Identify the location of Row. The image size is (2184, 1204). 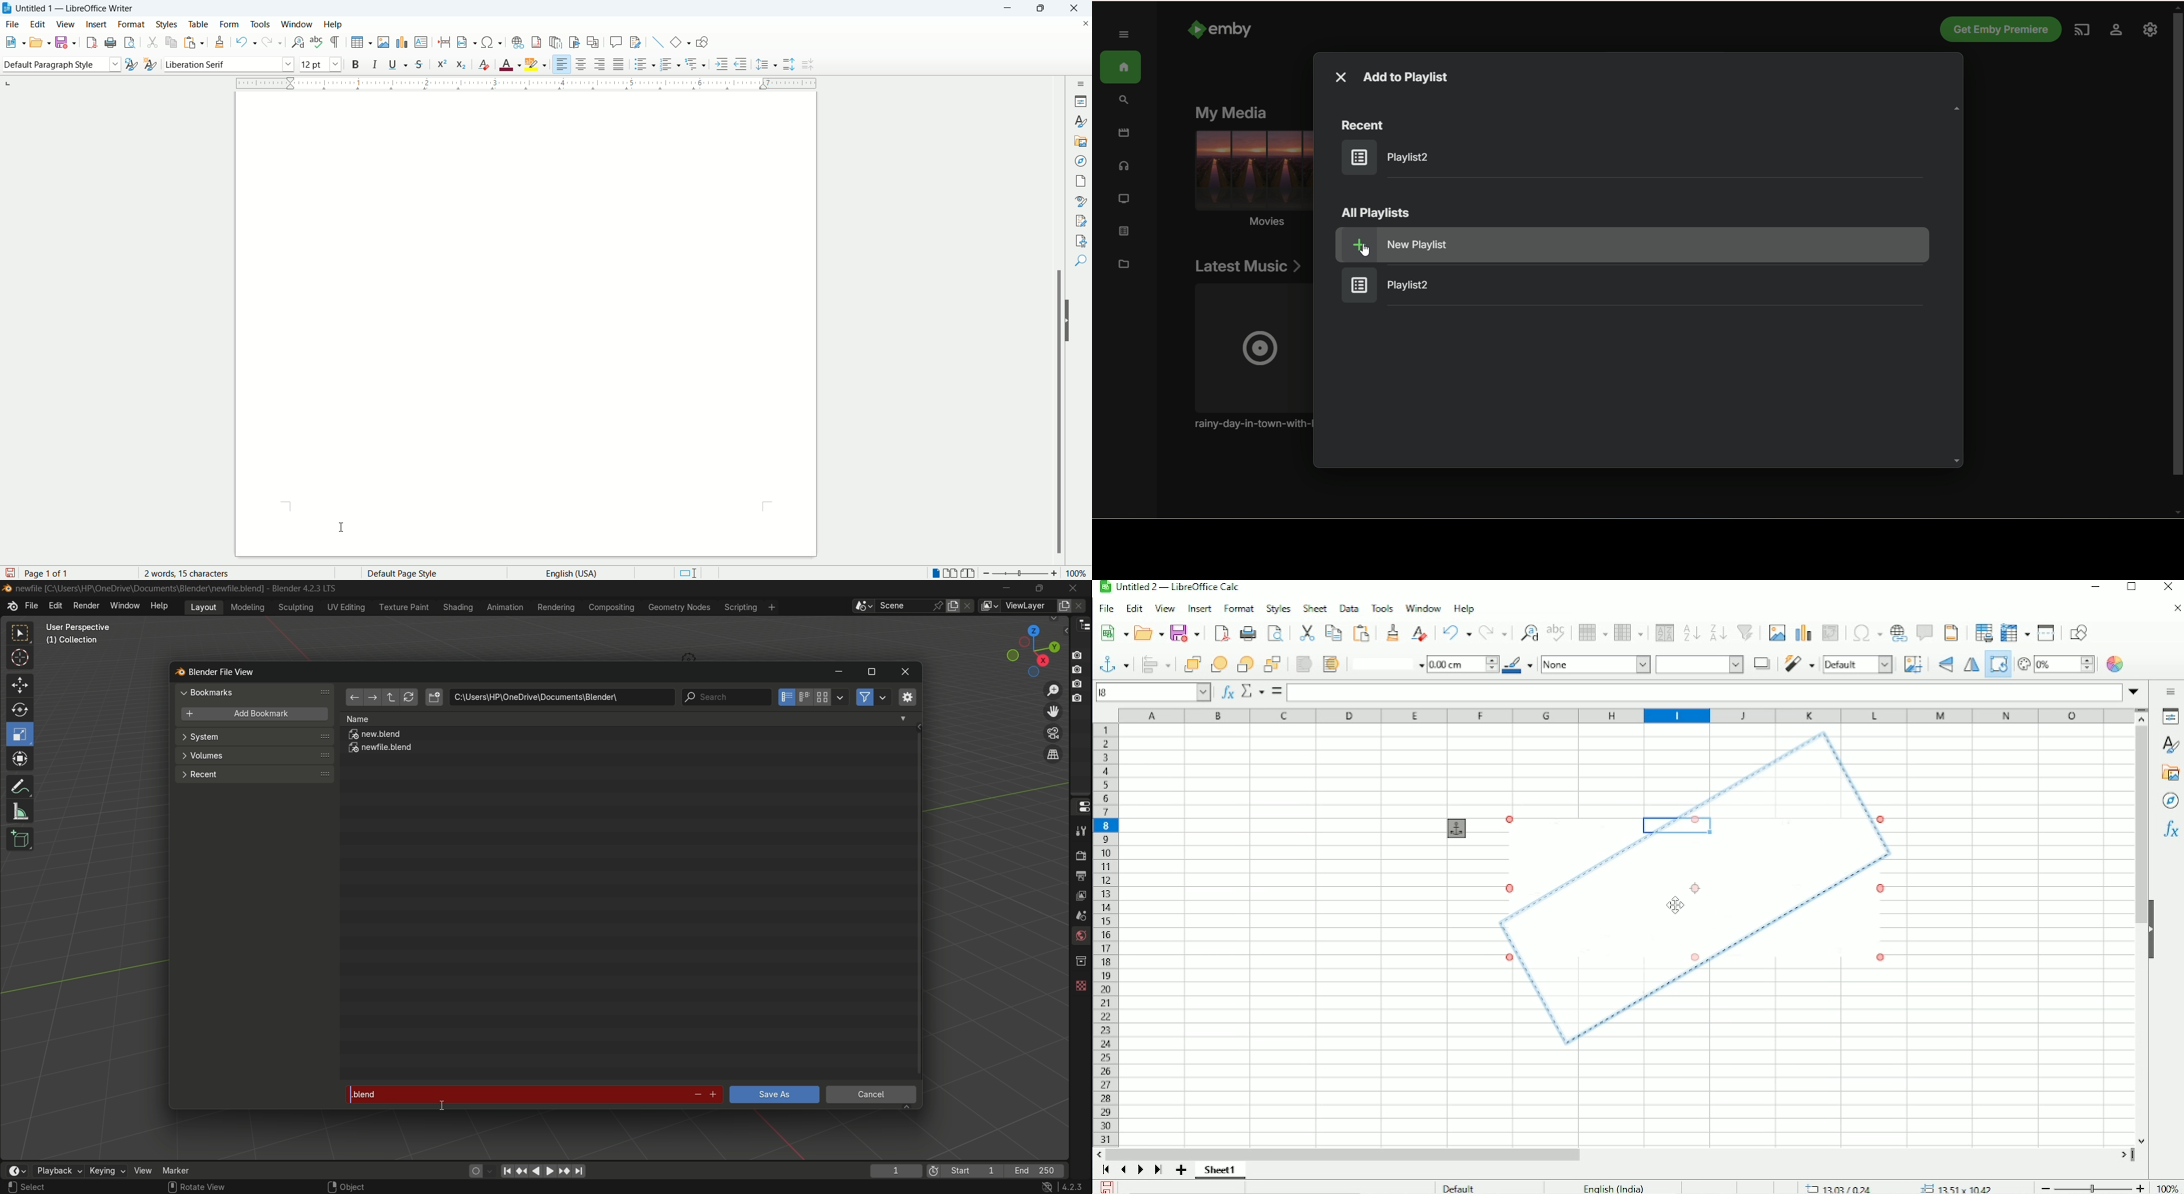
(1591, 633).